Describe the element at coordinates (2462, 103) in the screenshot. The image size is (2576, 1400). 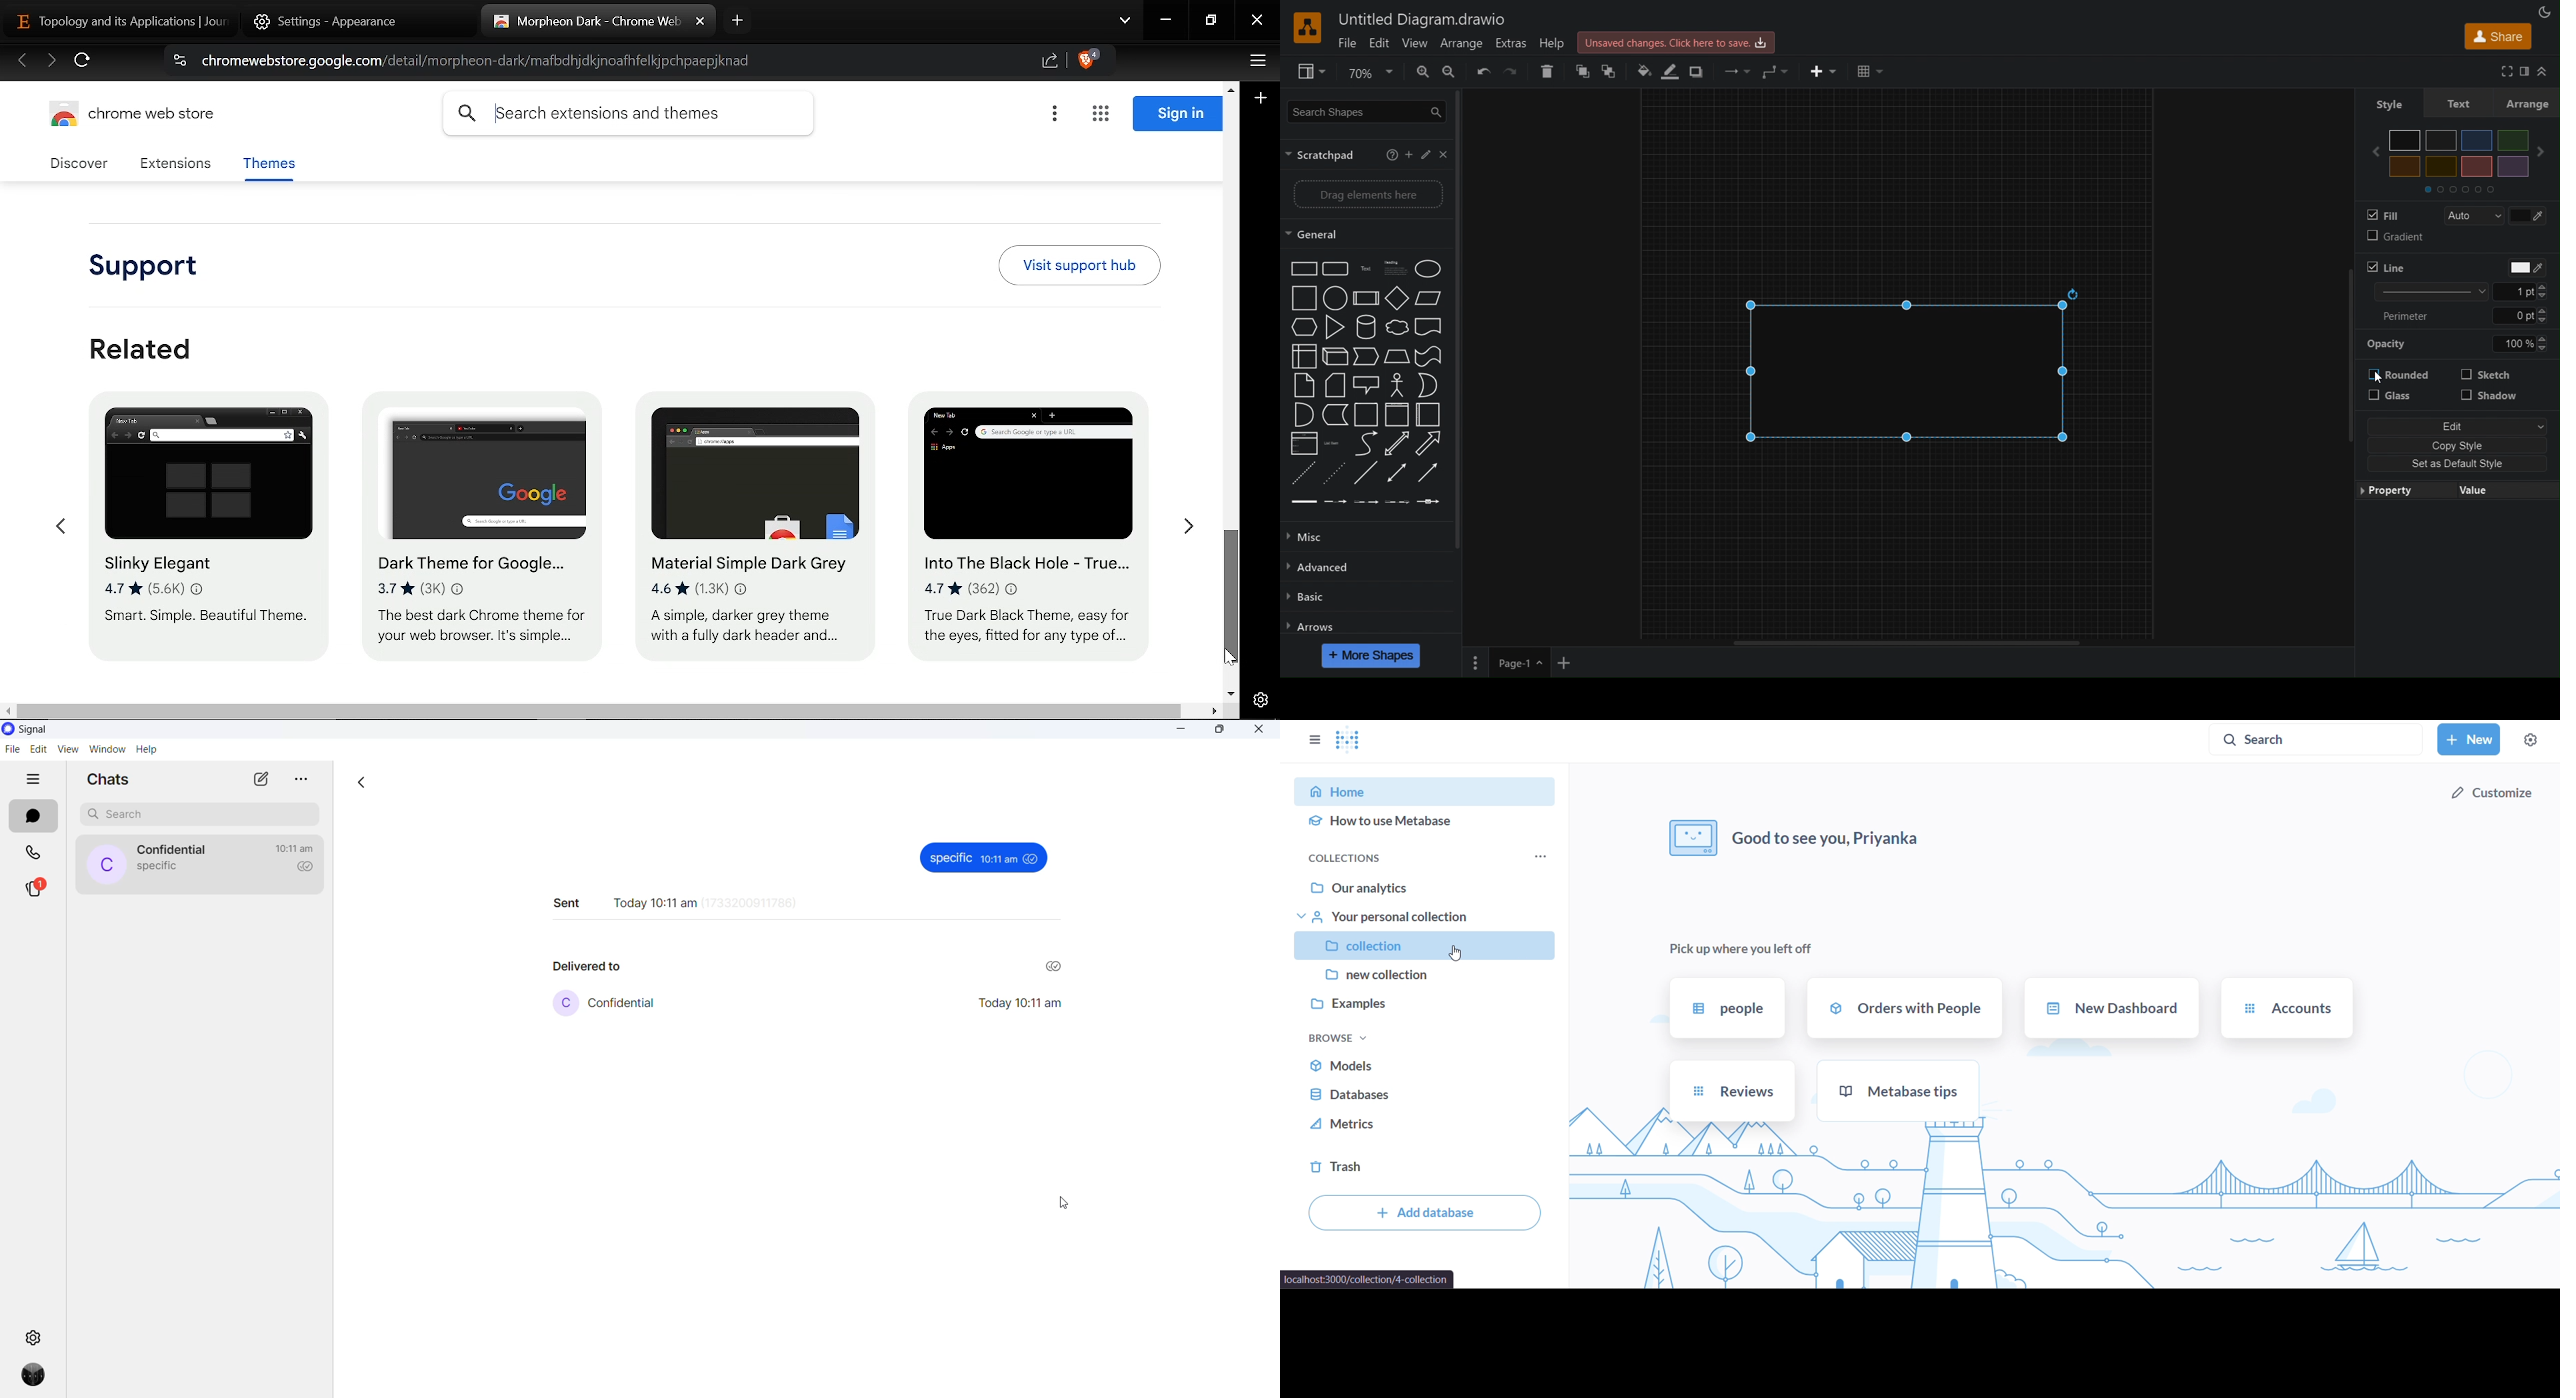
I see `Text` at that location.